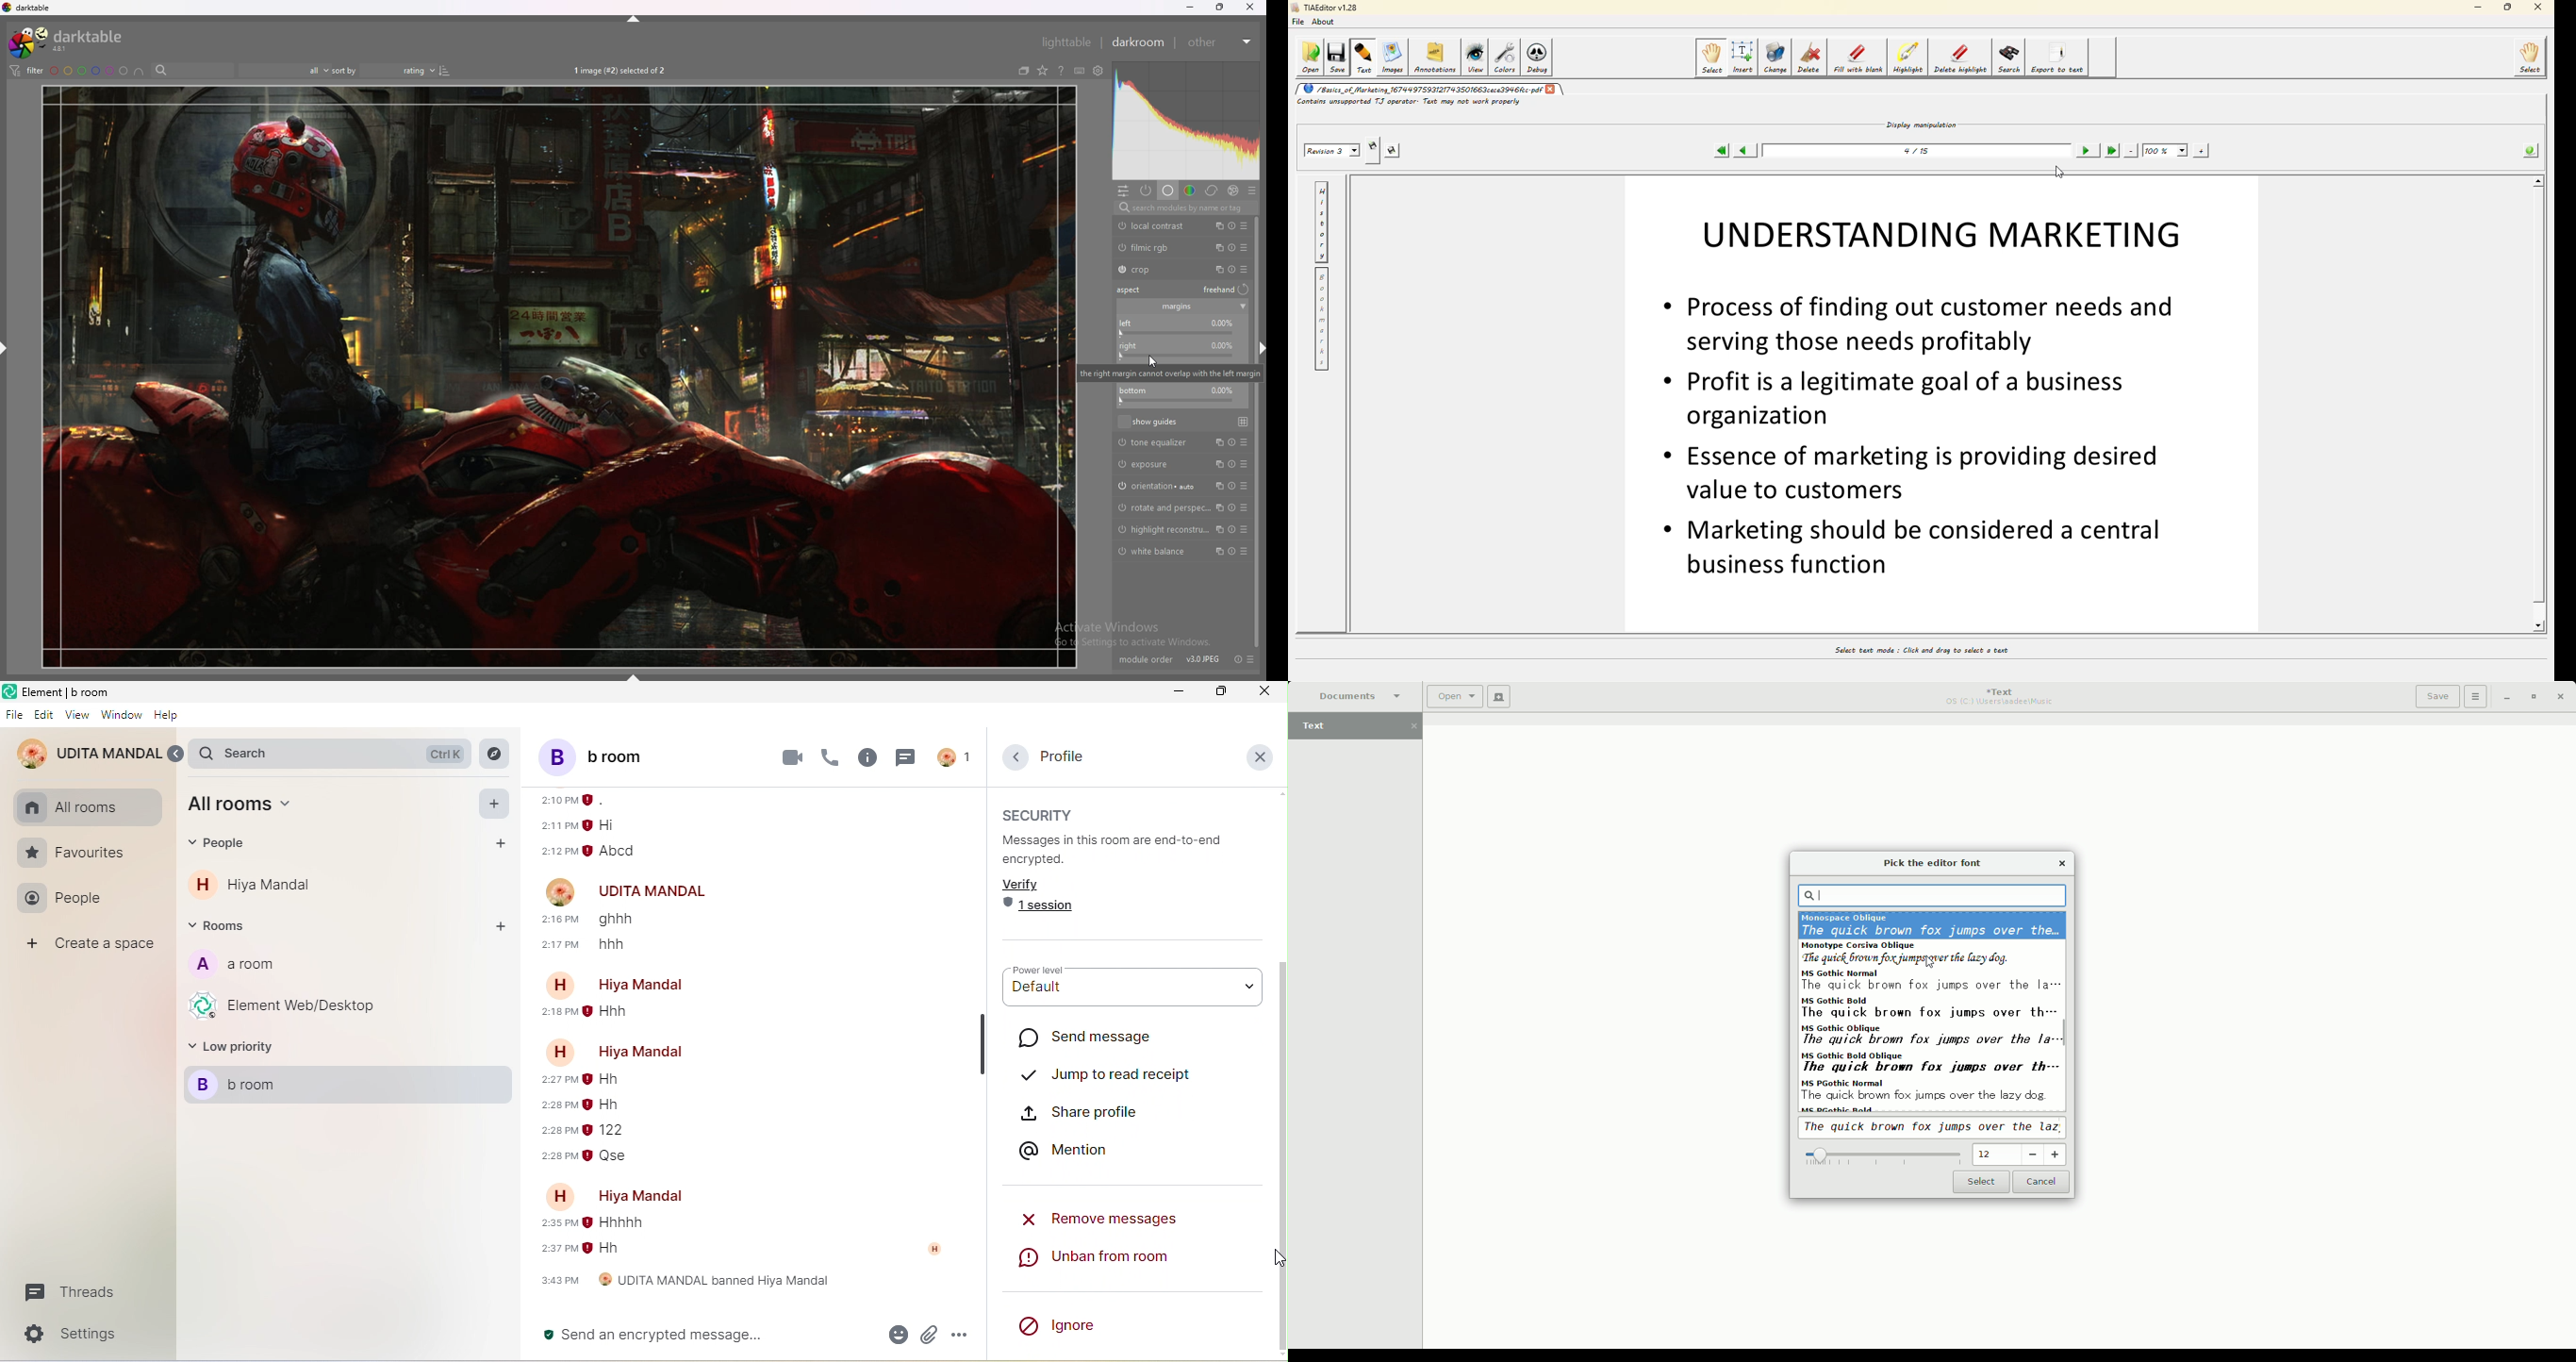 This screenshot has width=2576, height=1372. Describe the element at coordinates (895, 1334) in the screenshot. I see `emoji` at that location.